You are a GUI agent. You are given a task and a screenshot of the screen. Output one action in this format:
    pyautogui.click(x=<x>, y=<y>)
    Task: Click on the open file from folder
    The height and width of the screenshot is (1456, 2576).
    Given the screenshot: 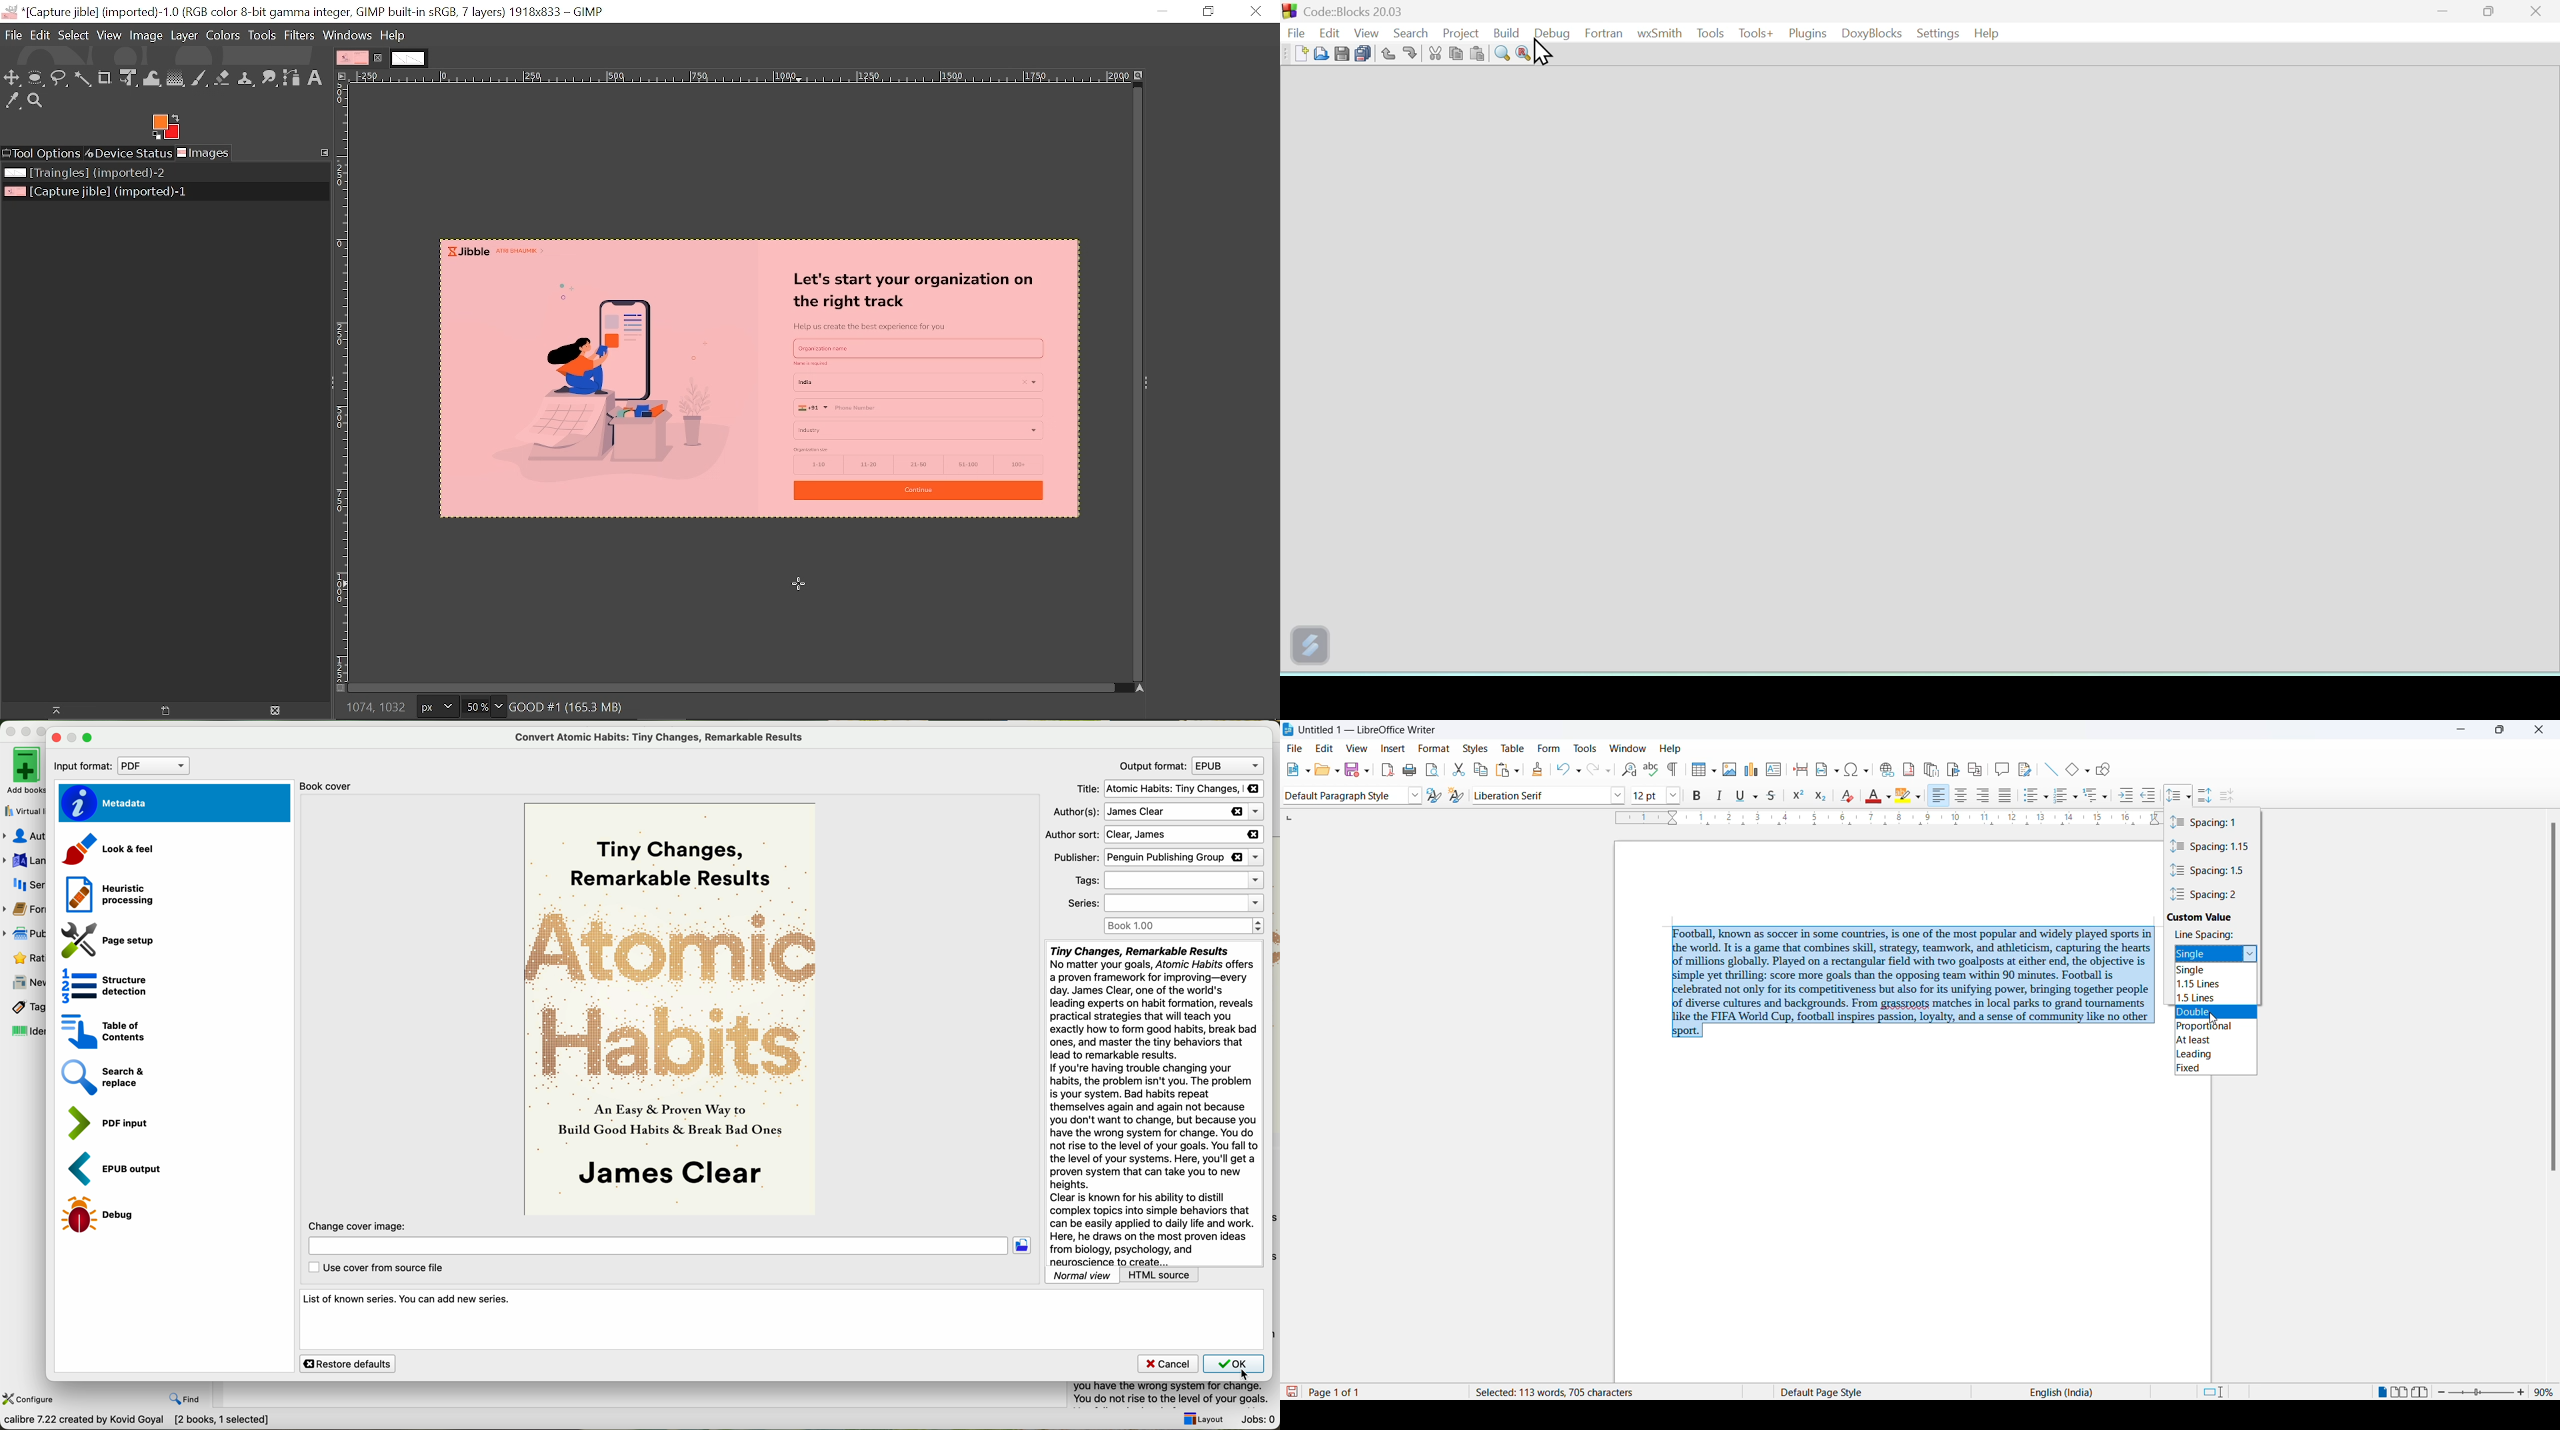 What is the action you would take?
    pyautogui.click(x=1320, y=55)
    